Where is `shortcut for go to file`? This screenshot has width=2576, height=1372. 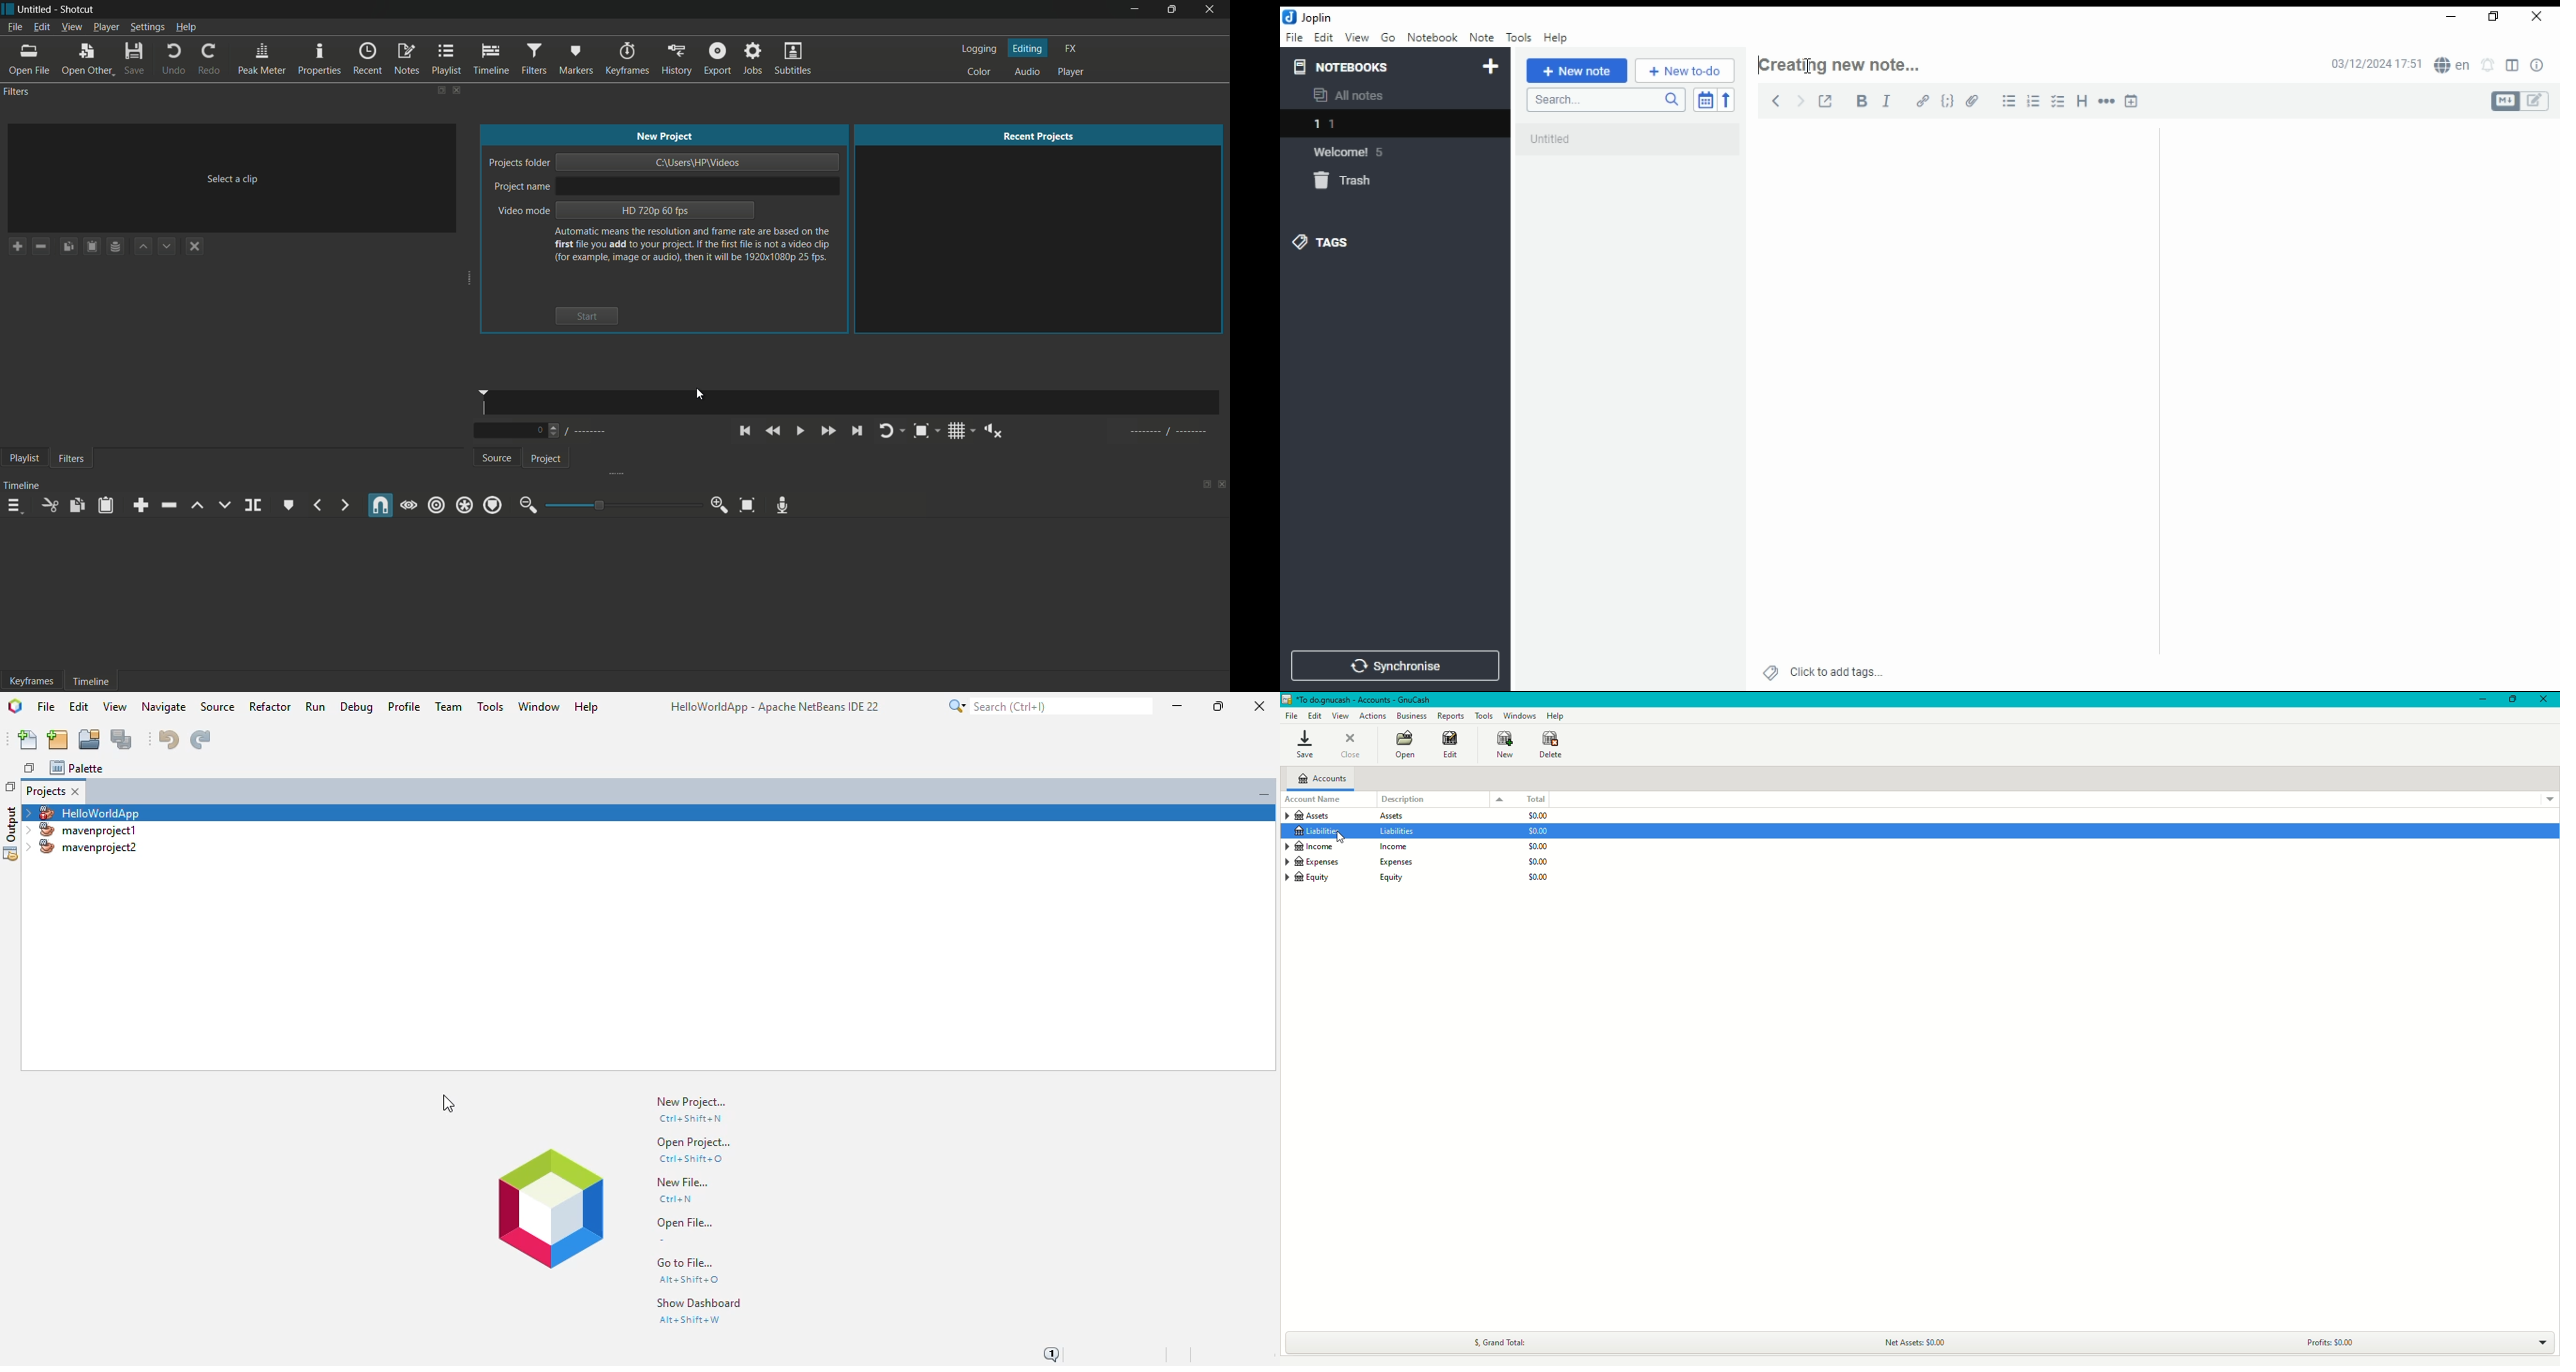 shortcut for go to file is located at coordinates (690, 1280).